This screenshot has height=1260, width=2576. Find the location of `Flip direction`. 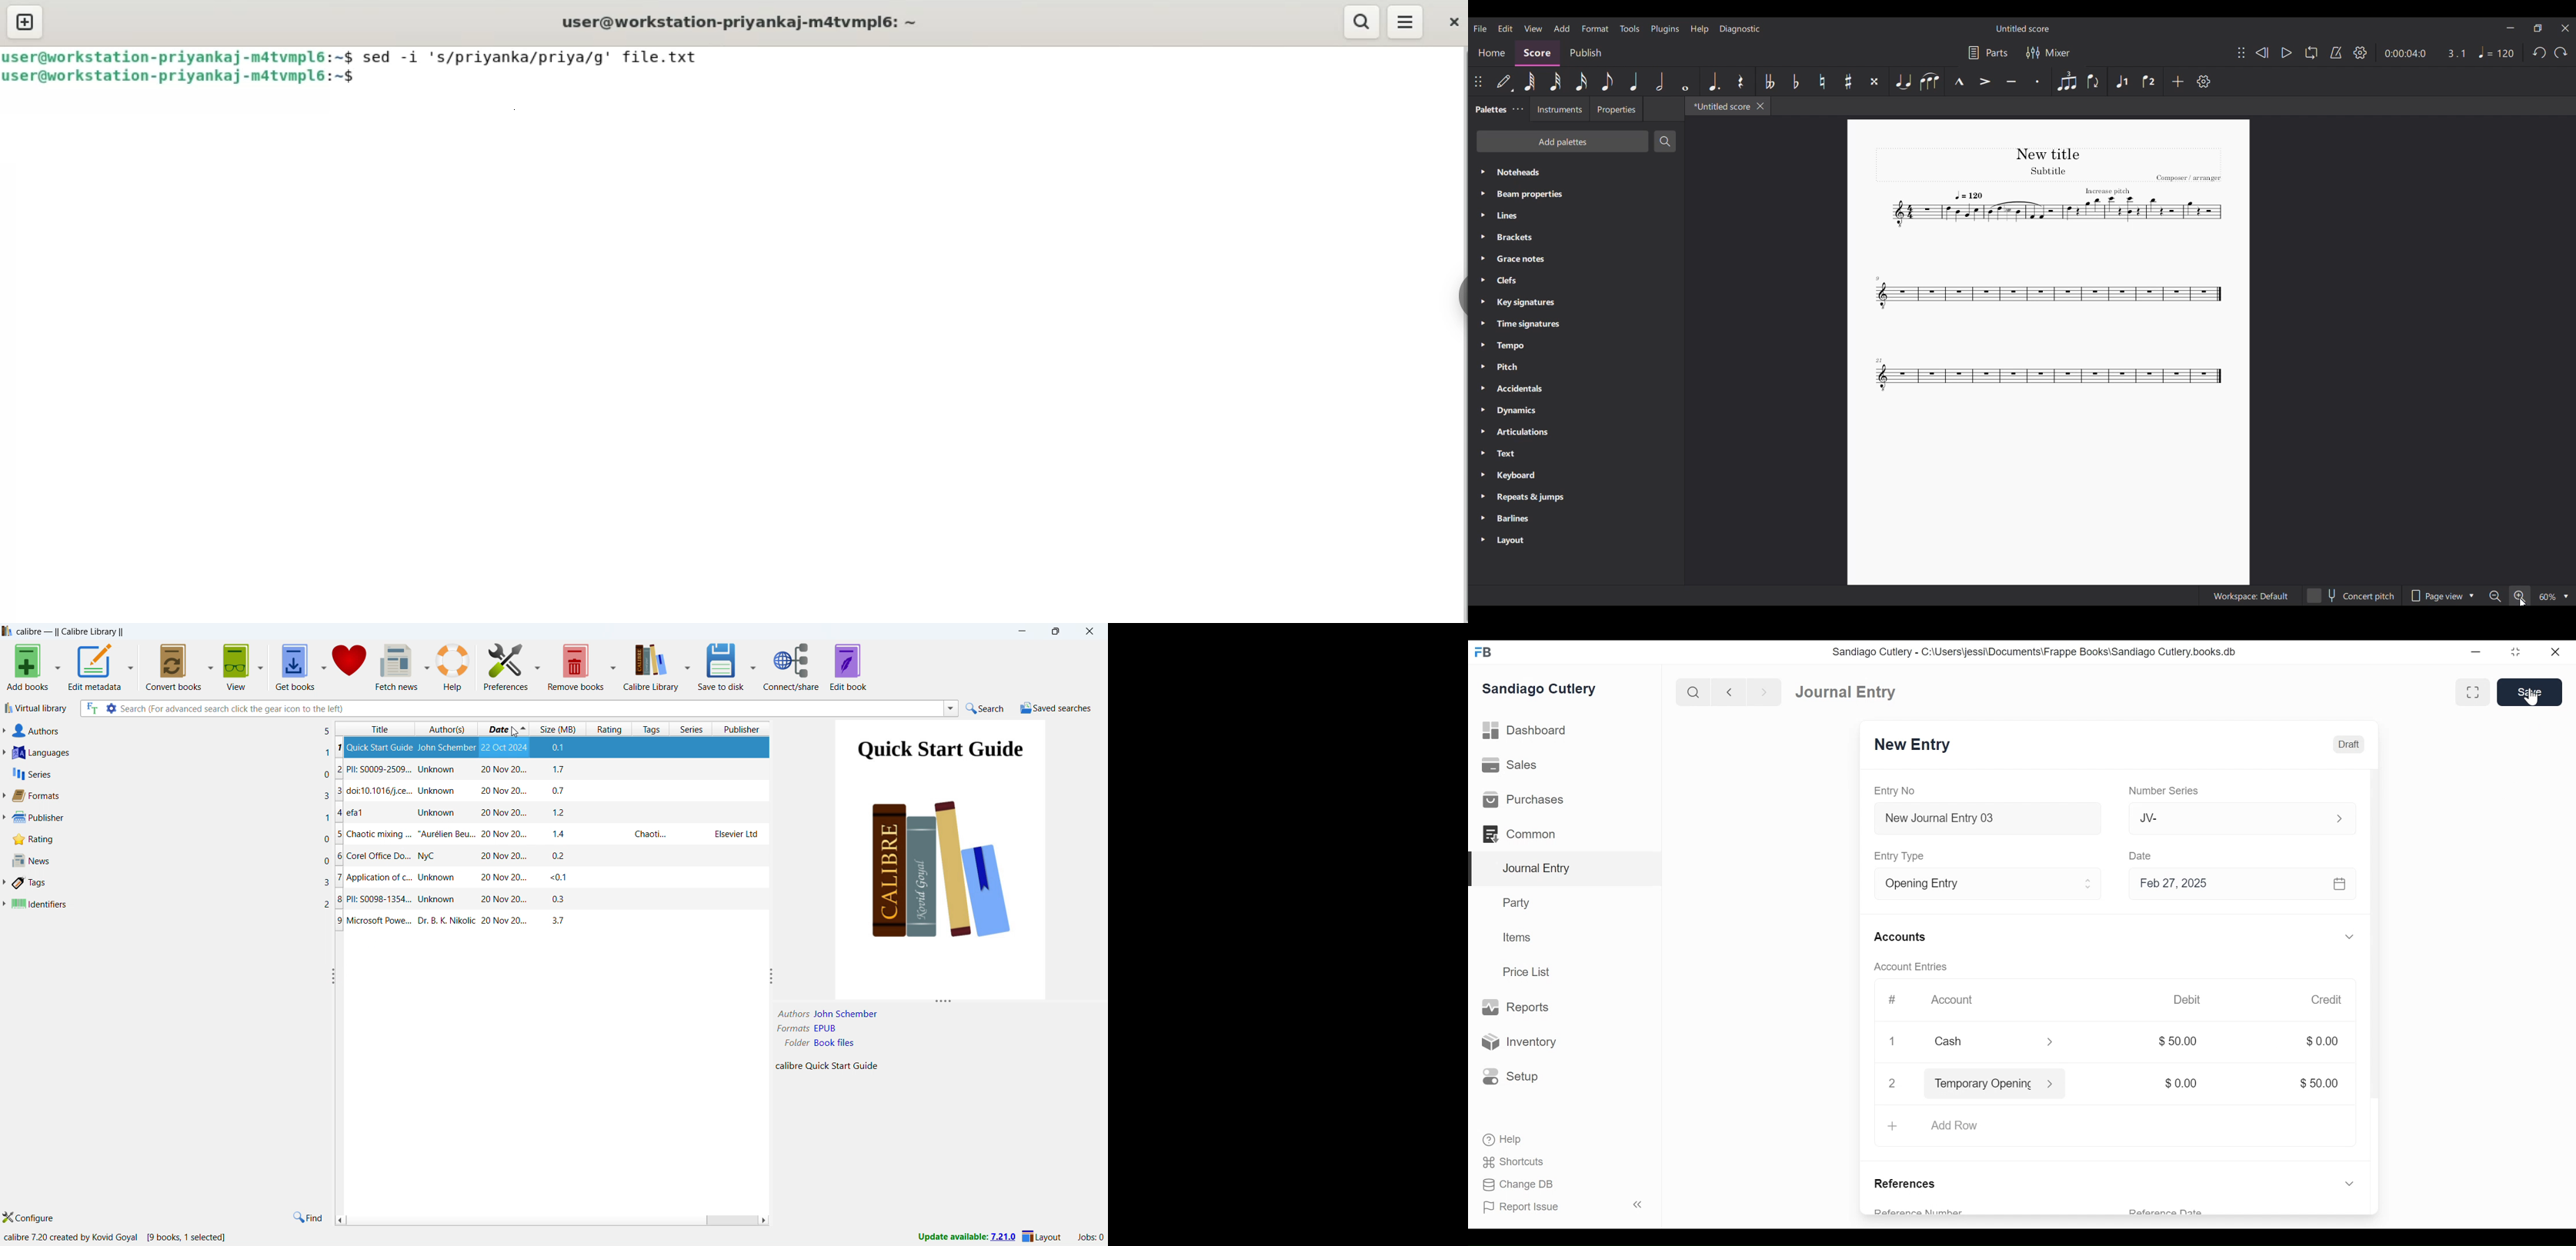

Flip direction is located at coordinates (2094, 81).